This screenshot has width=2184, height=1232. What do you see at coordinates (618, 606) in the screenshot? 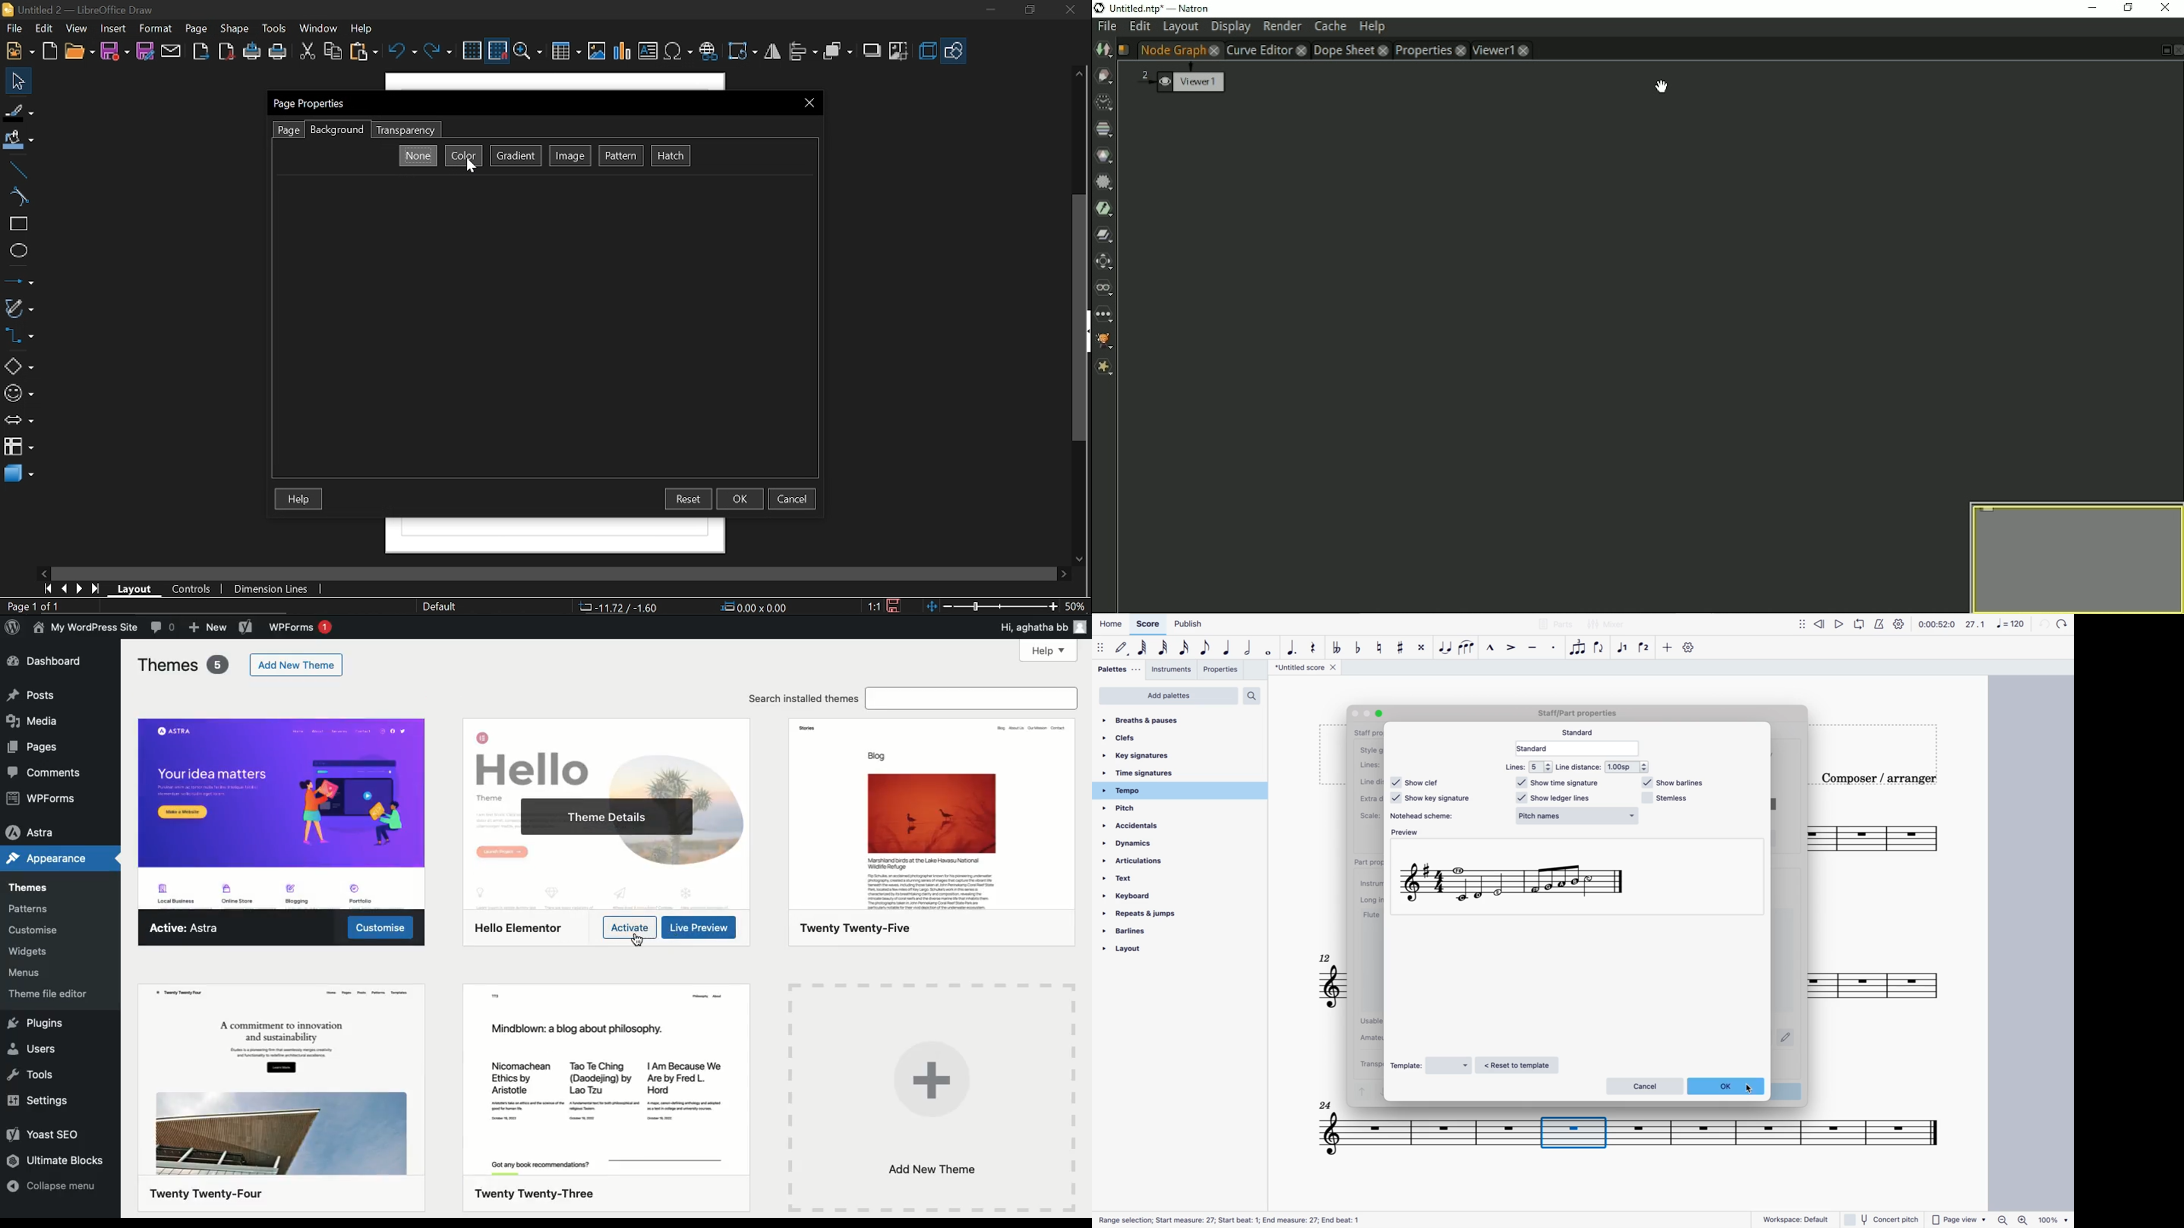
I see `Co-ordinate` at bounding box center [618, 606].